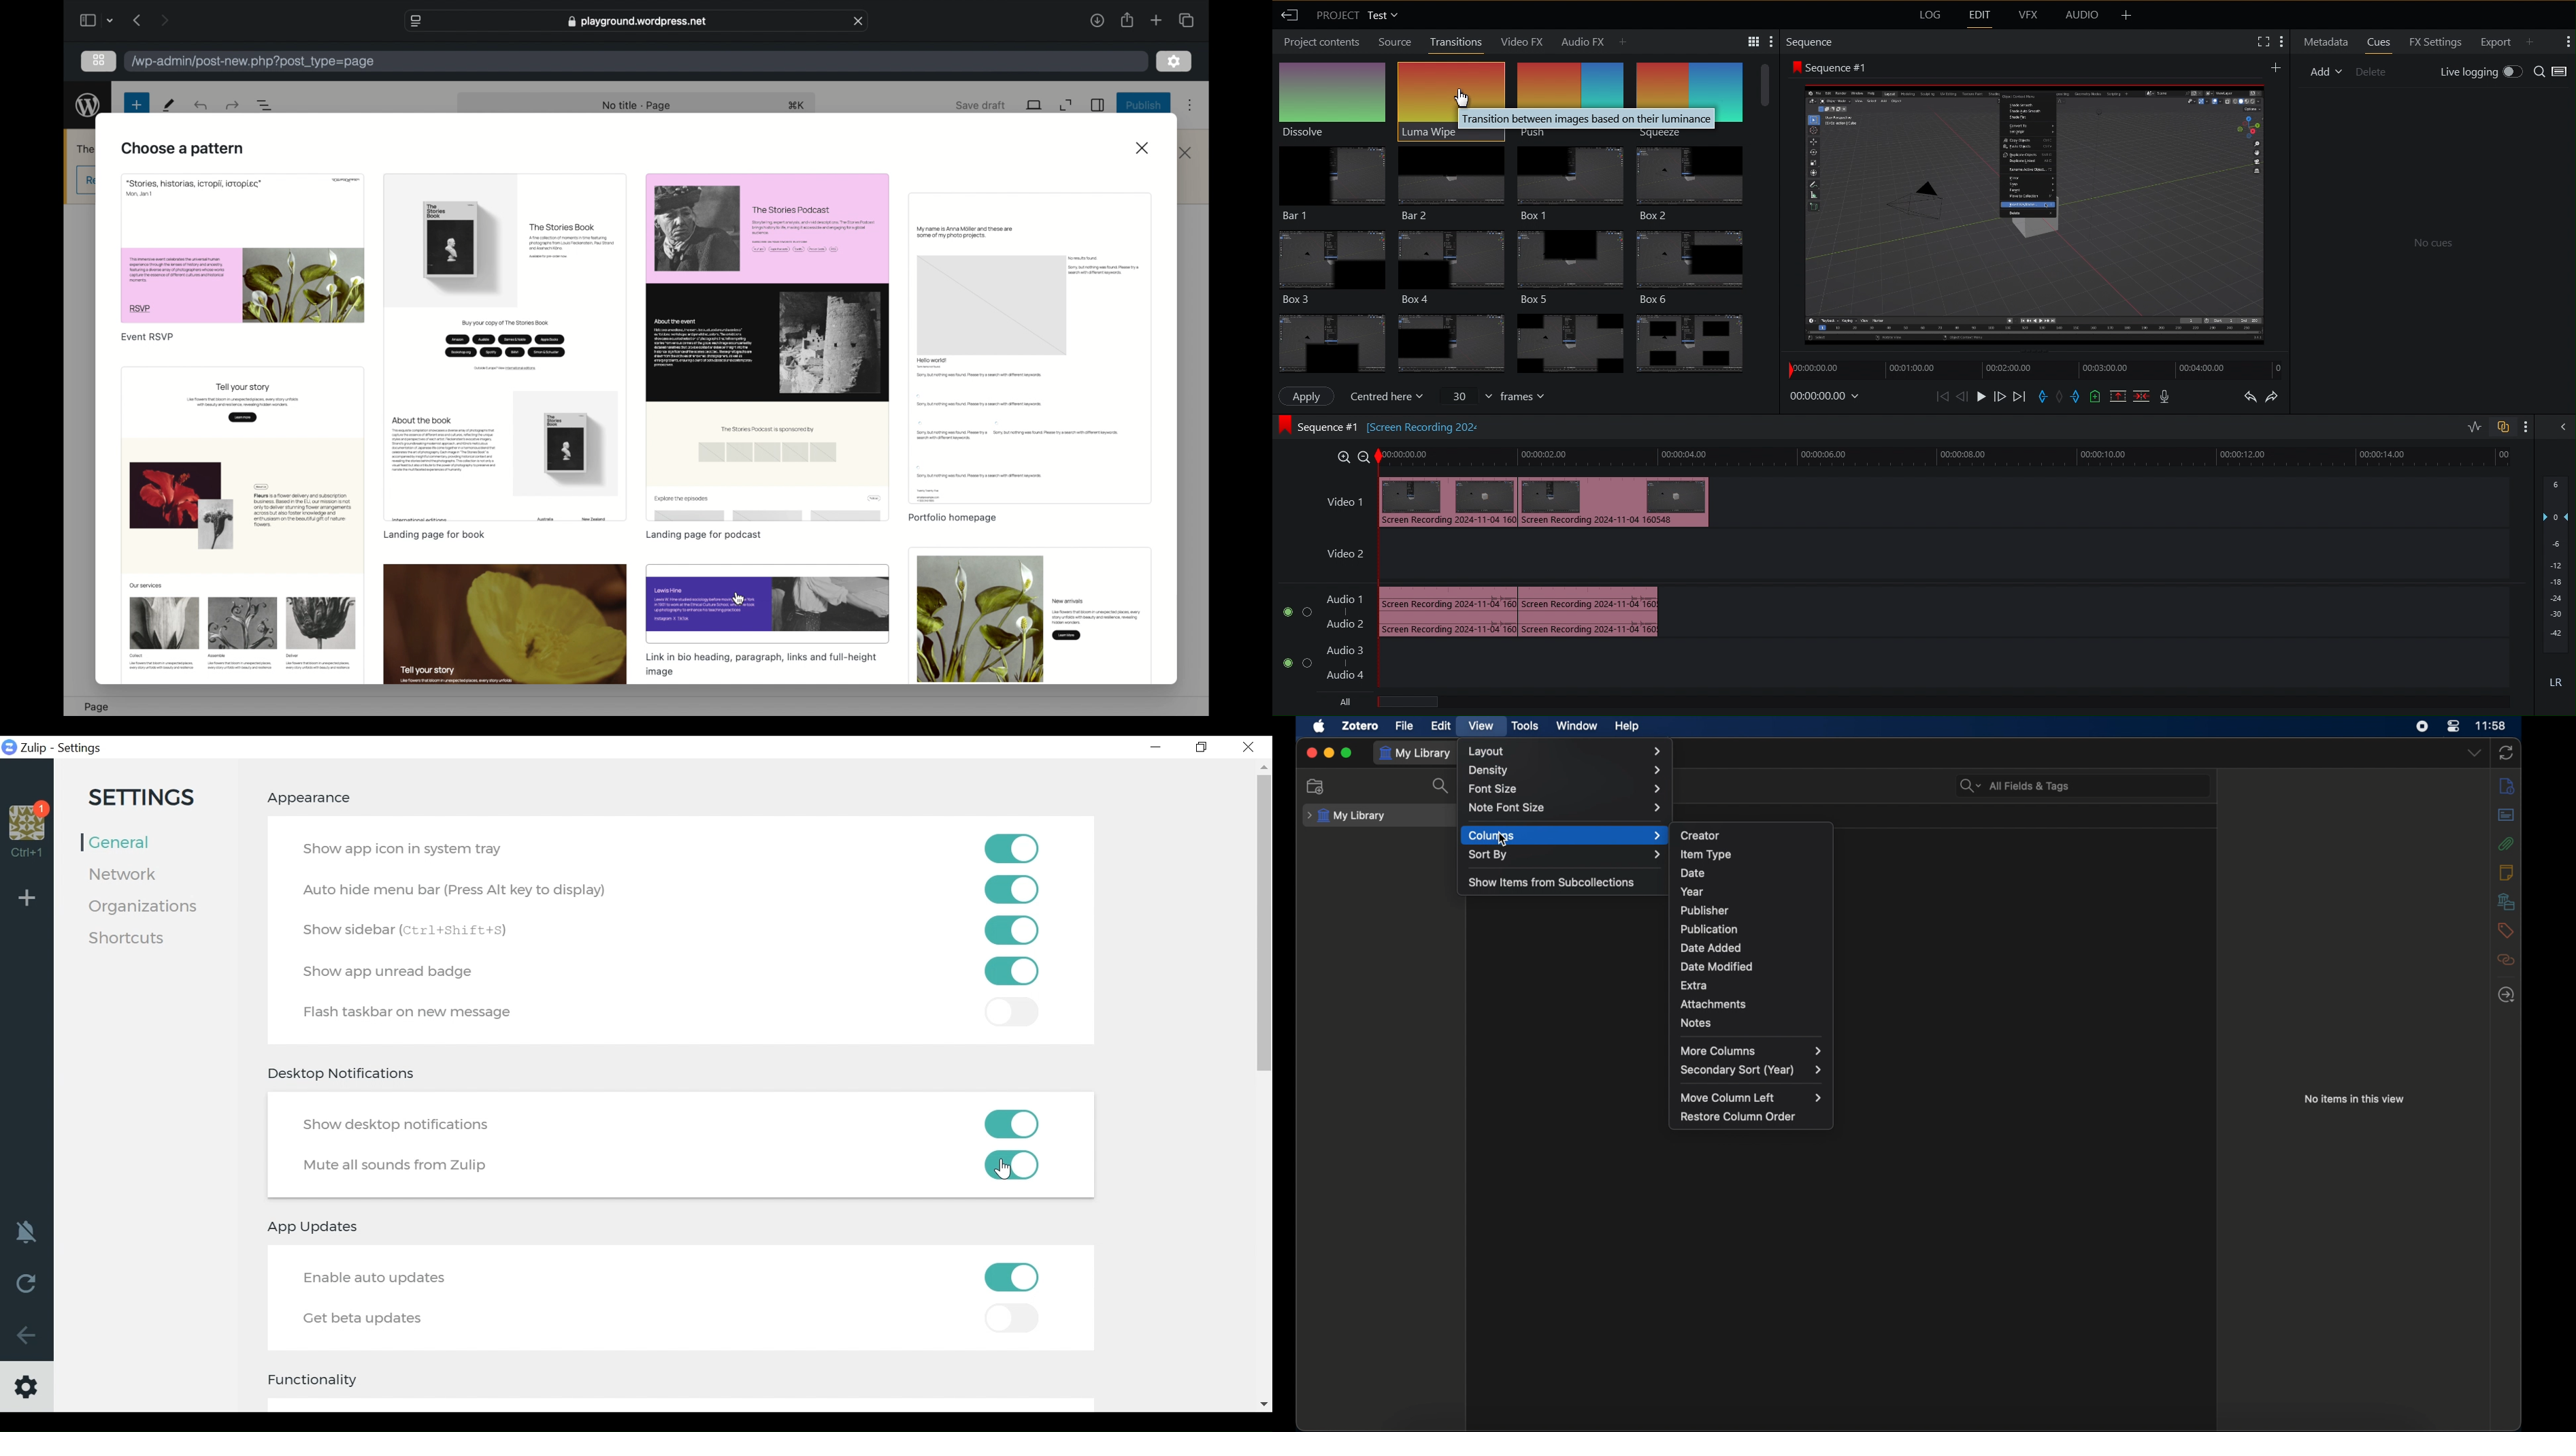 Image resolution: width=2576 pixels, height=1456 pixels. Describe the element at coordinates (2094, 397) in the screenshot. I see `Add Cue` at that location.